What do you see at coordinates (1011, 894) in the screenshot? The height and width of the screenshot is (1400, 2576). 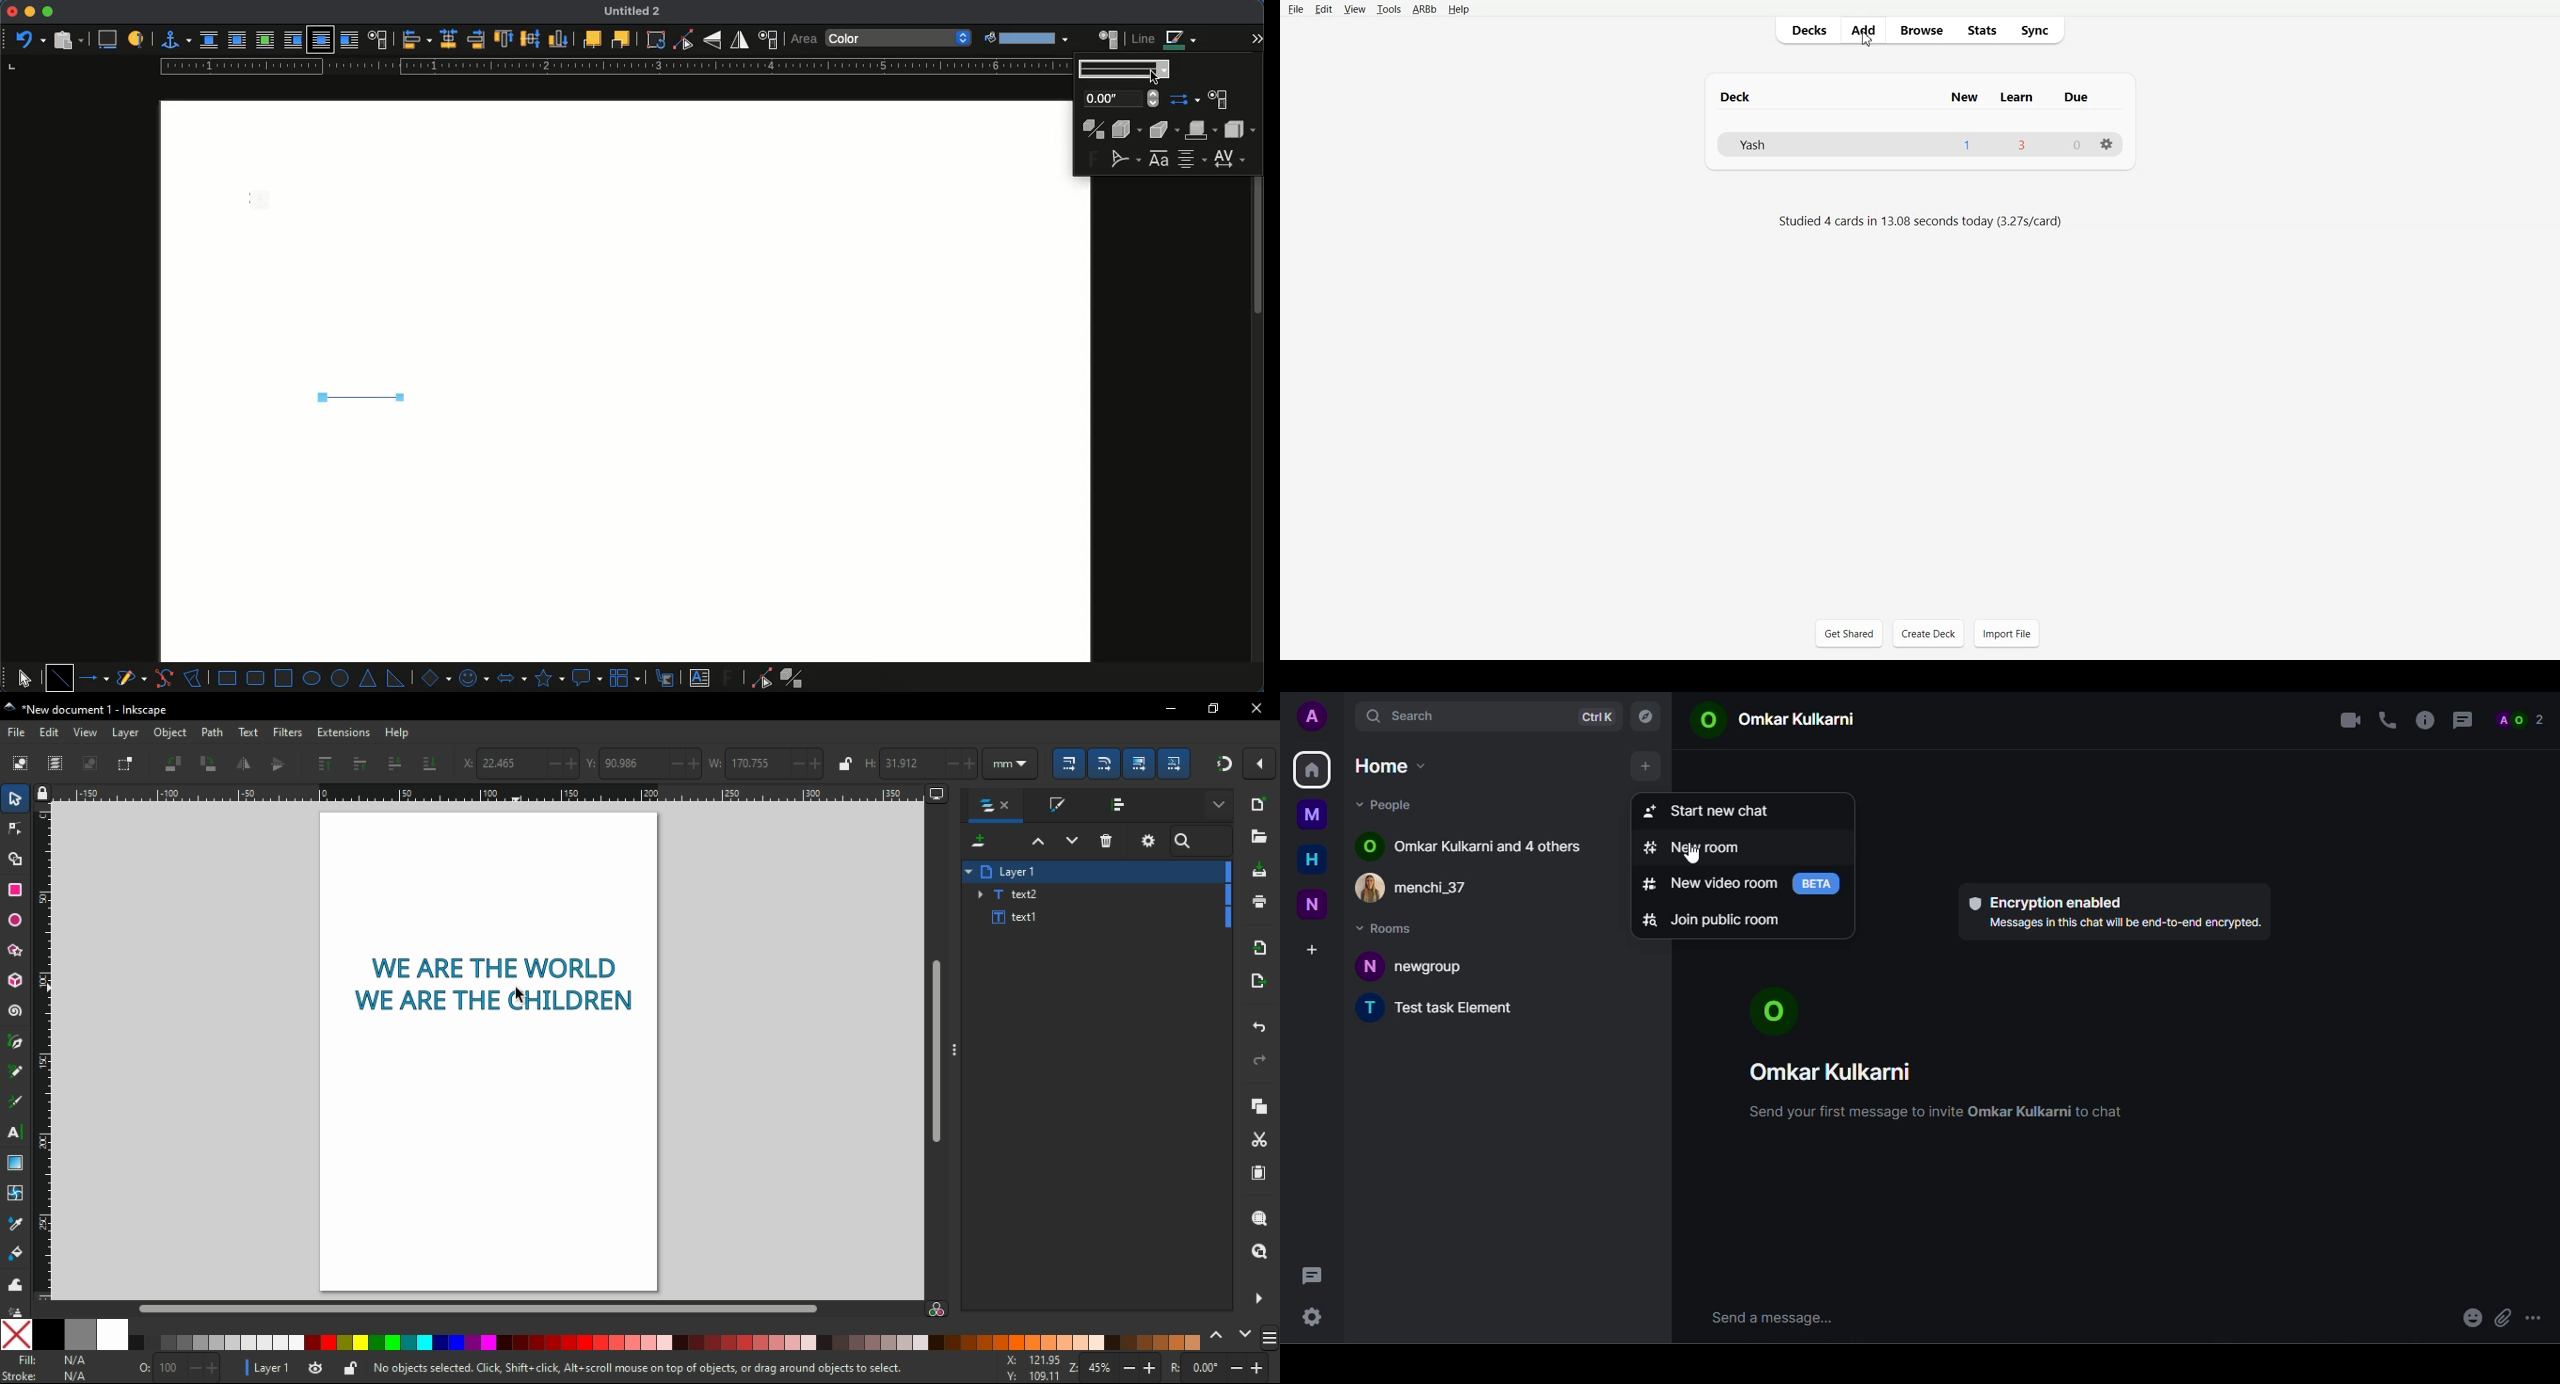 I see `text2` at bounding box center [1011, 894].